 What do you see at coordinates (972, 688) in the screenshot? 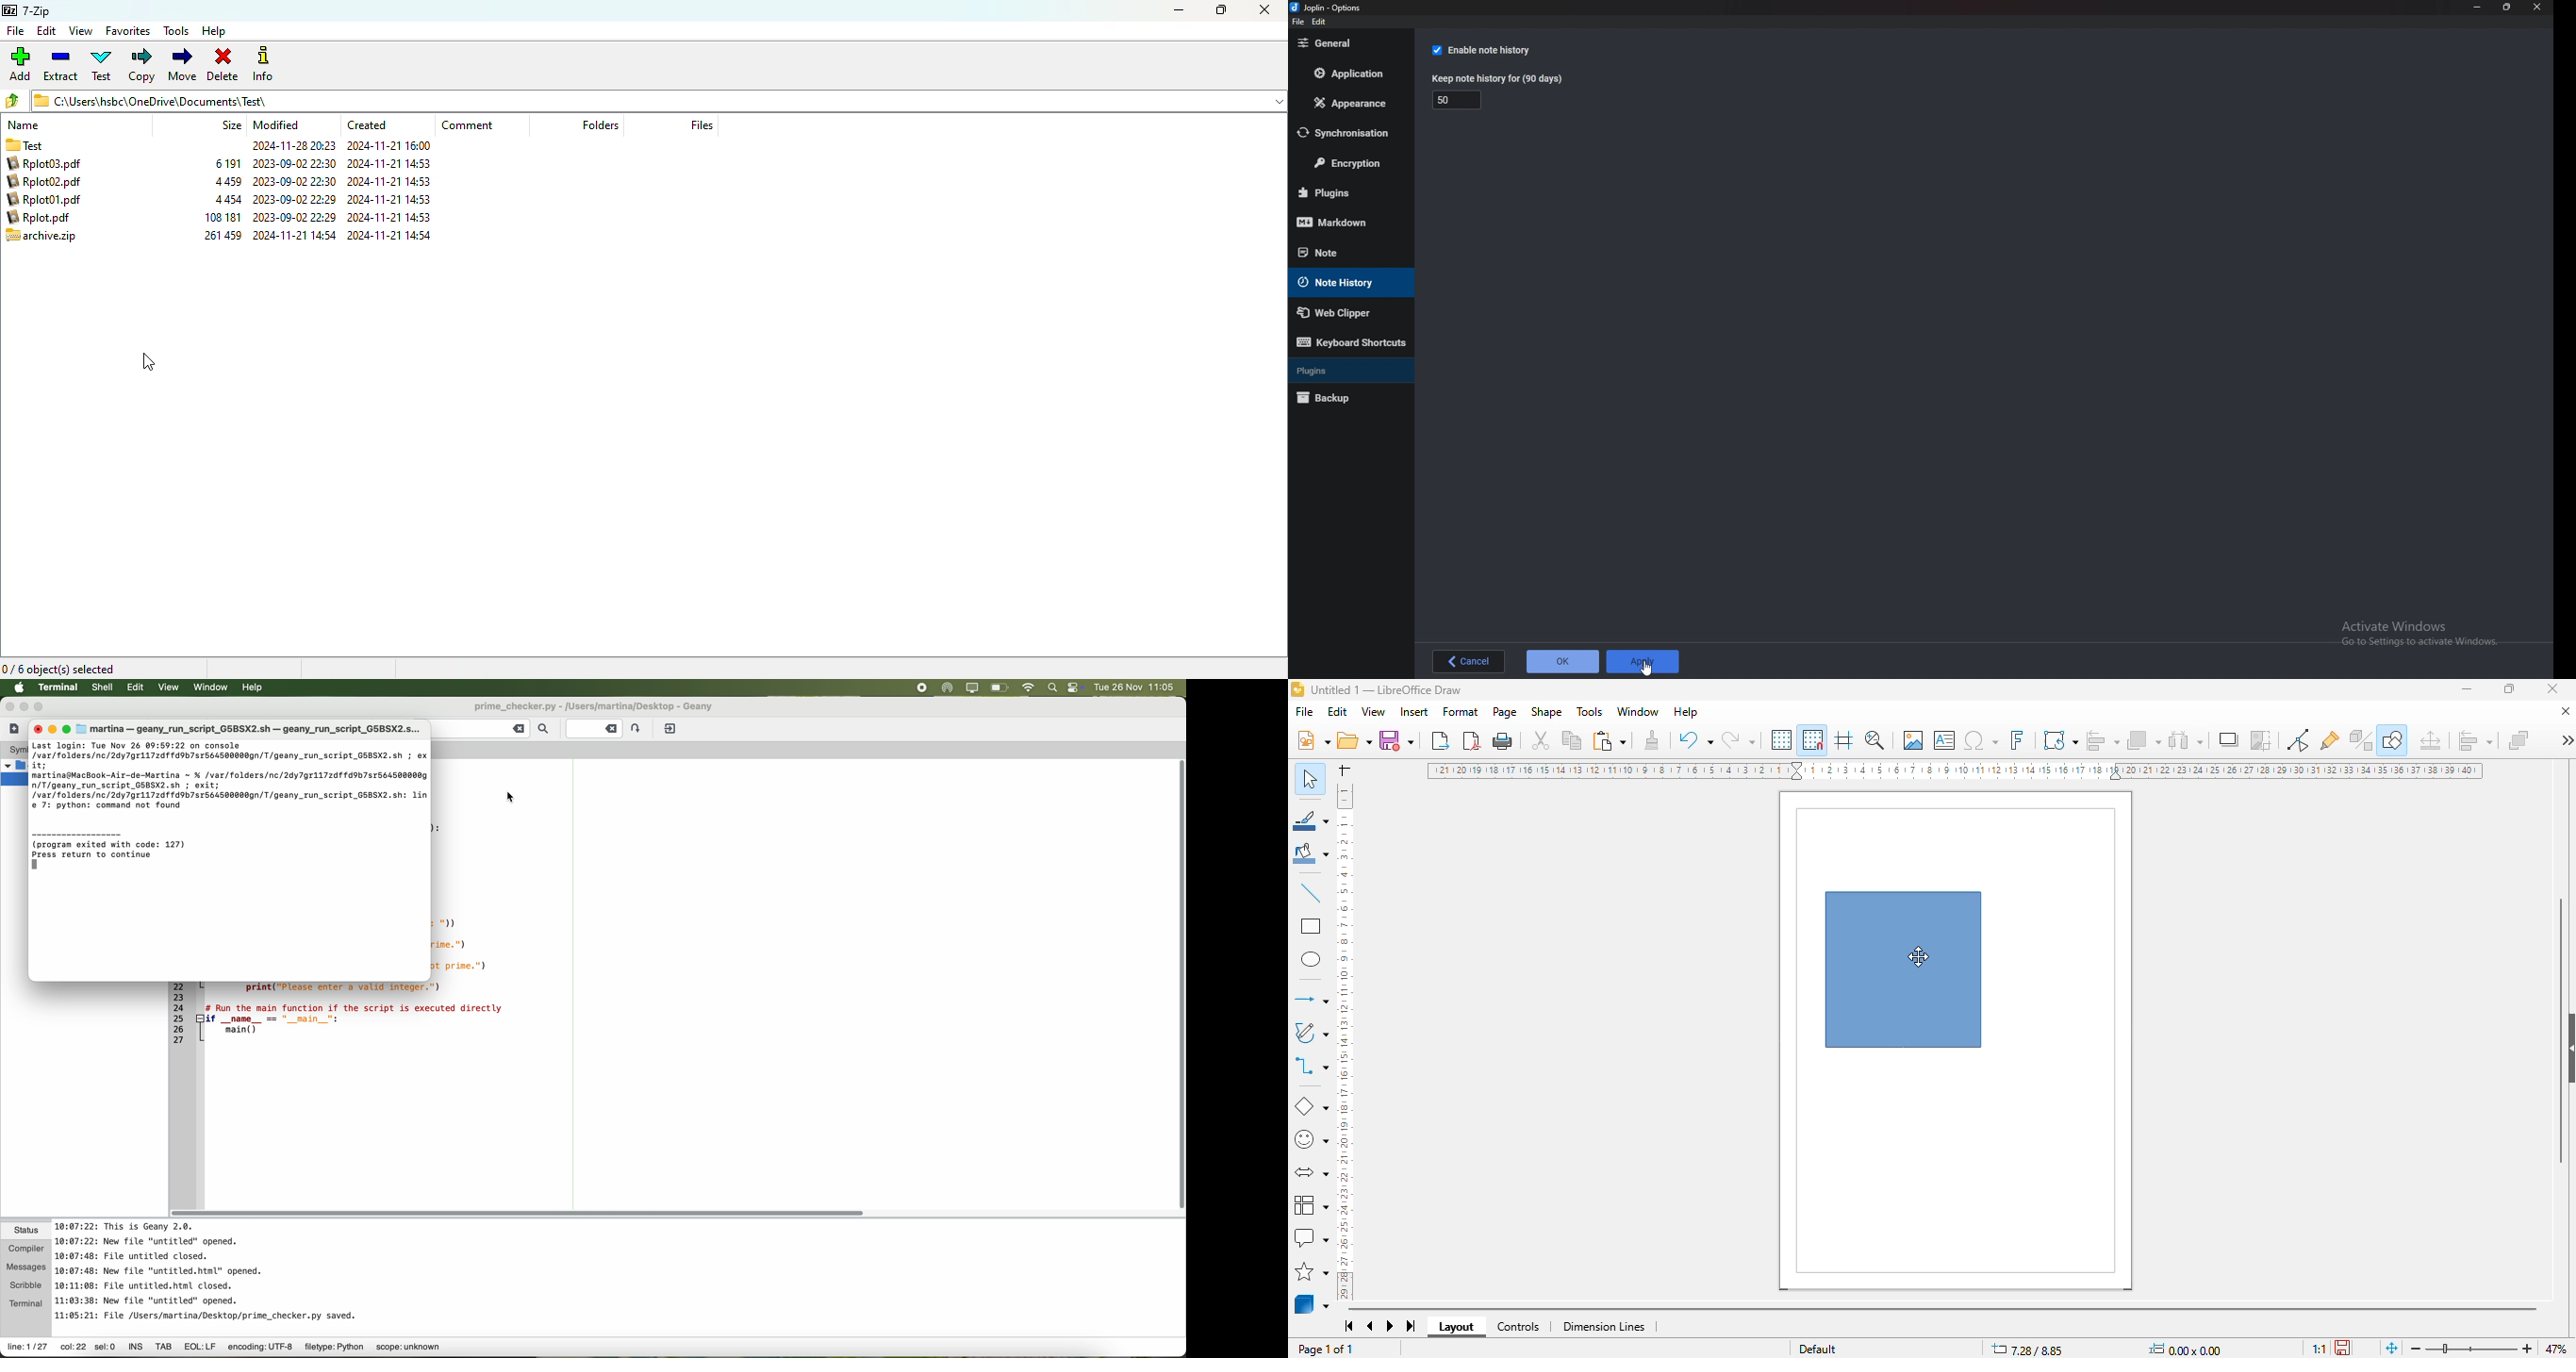
I see `screen` at bounding box center [972, 688].